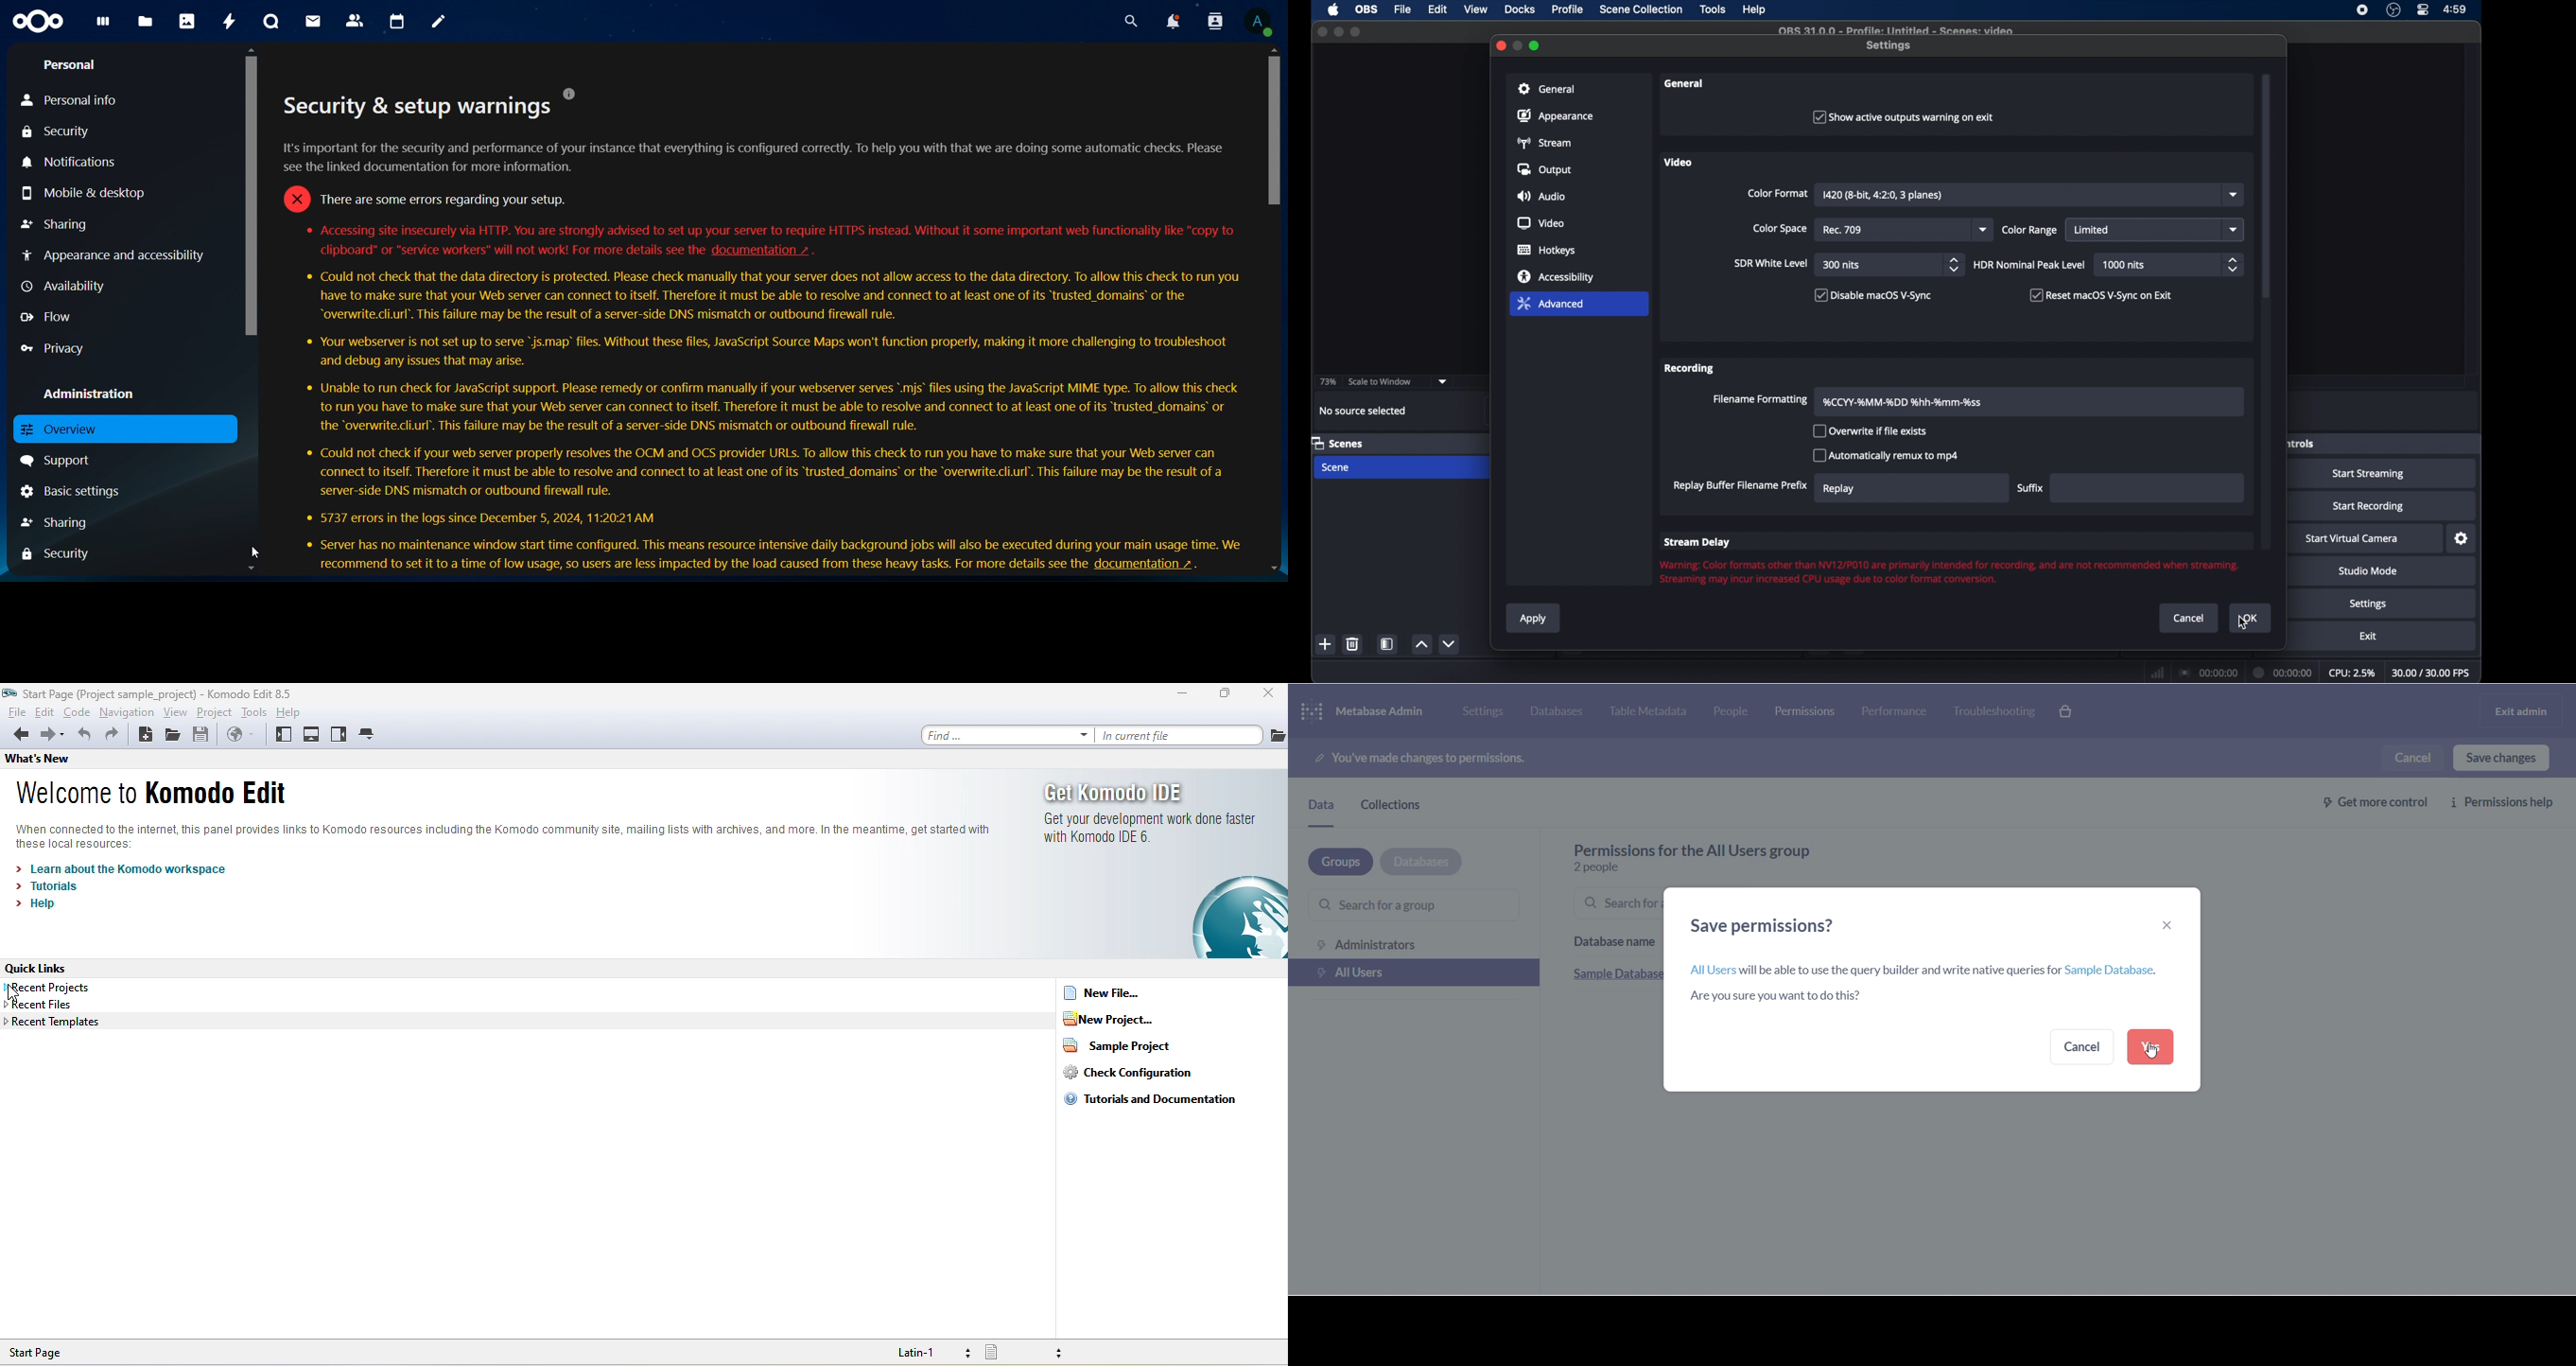 This screenshot has width=2576, height=1372. Describe the element at coordinates (1886, 195) in the screenshot. I see `1420 (8-bit, 4:2:0, 3 planes)` at that location.